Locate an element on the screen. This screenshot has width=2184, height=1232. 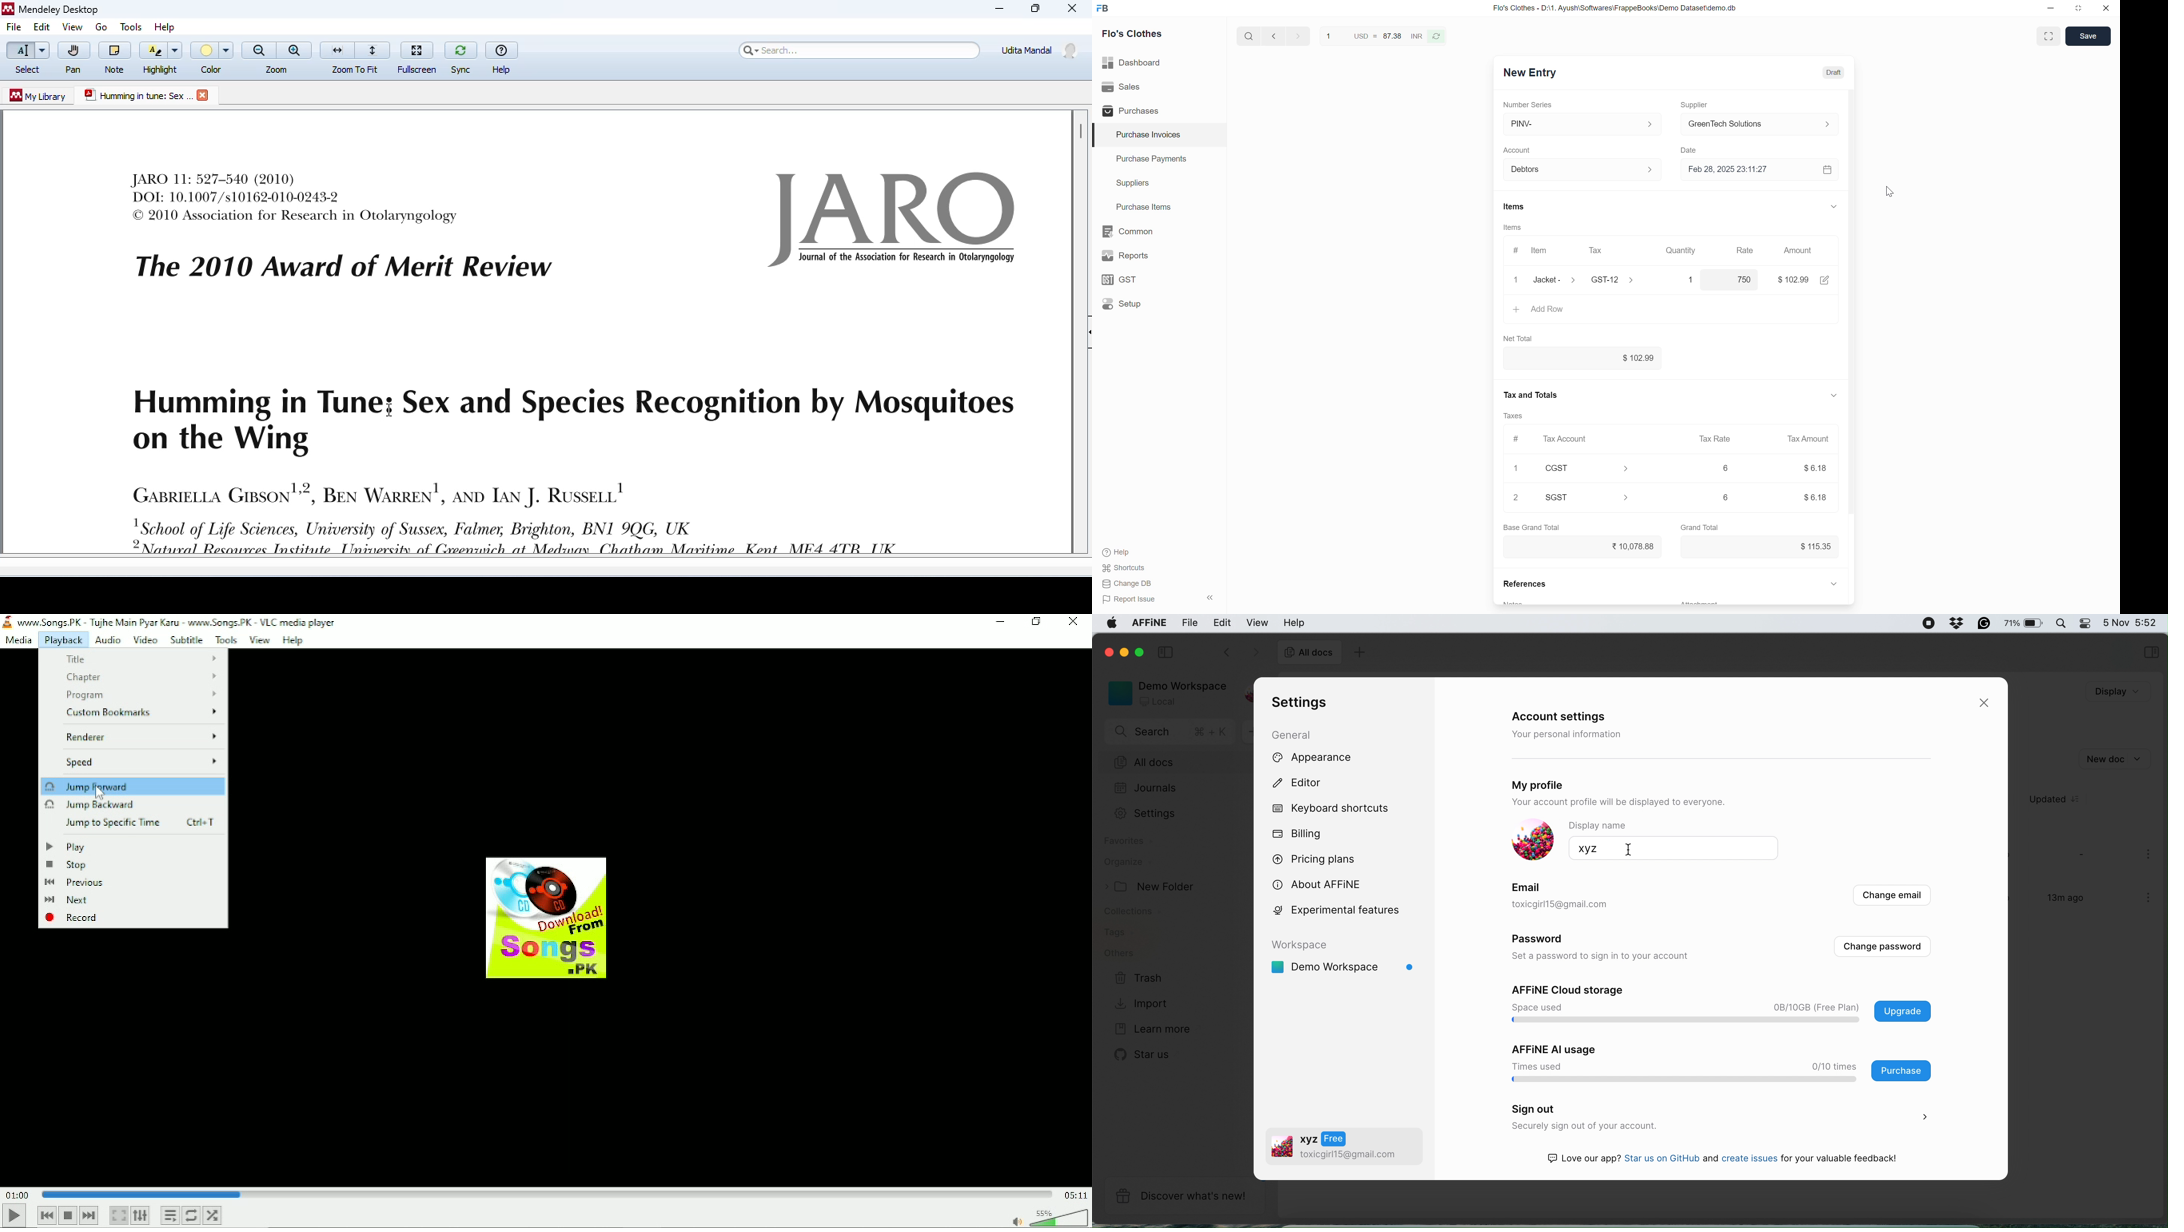
References is located at coordinates (1525, 583).